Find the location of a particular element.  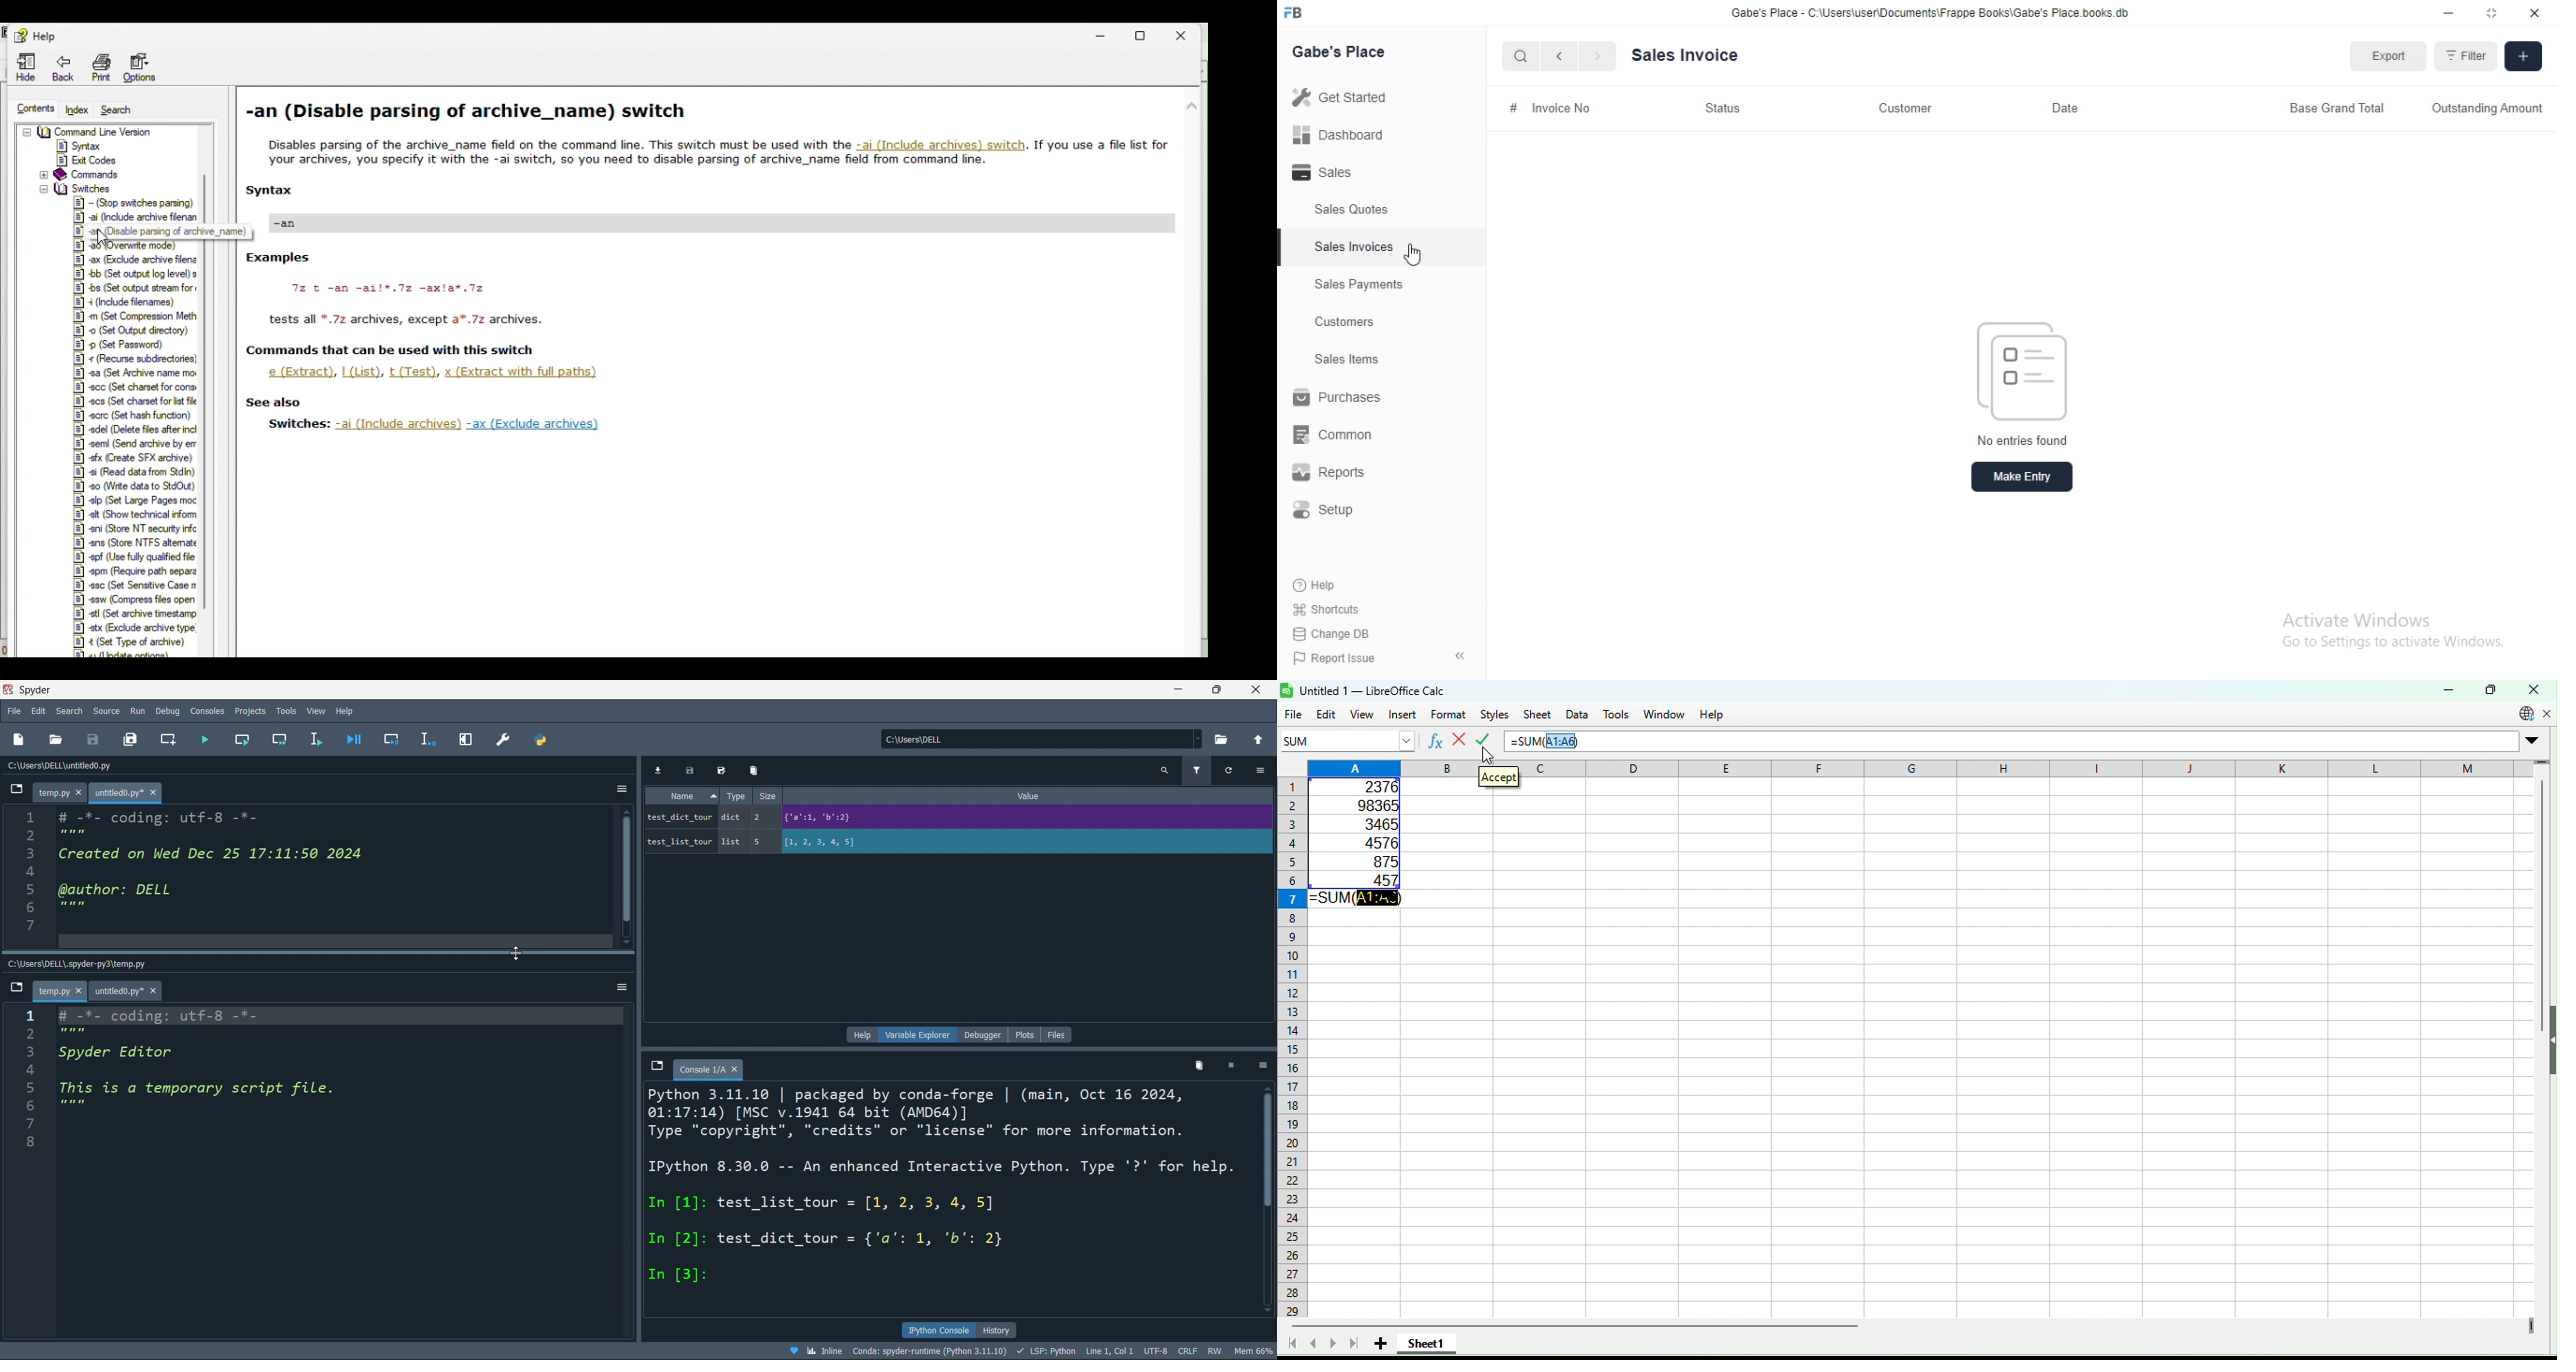

Data is located at coordinates (1575, 715).